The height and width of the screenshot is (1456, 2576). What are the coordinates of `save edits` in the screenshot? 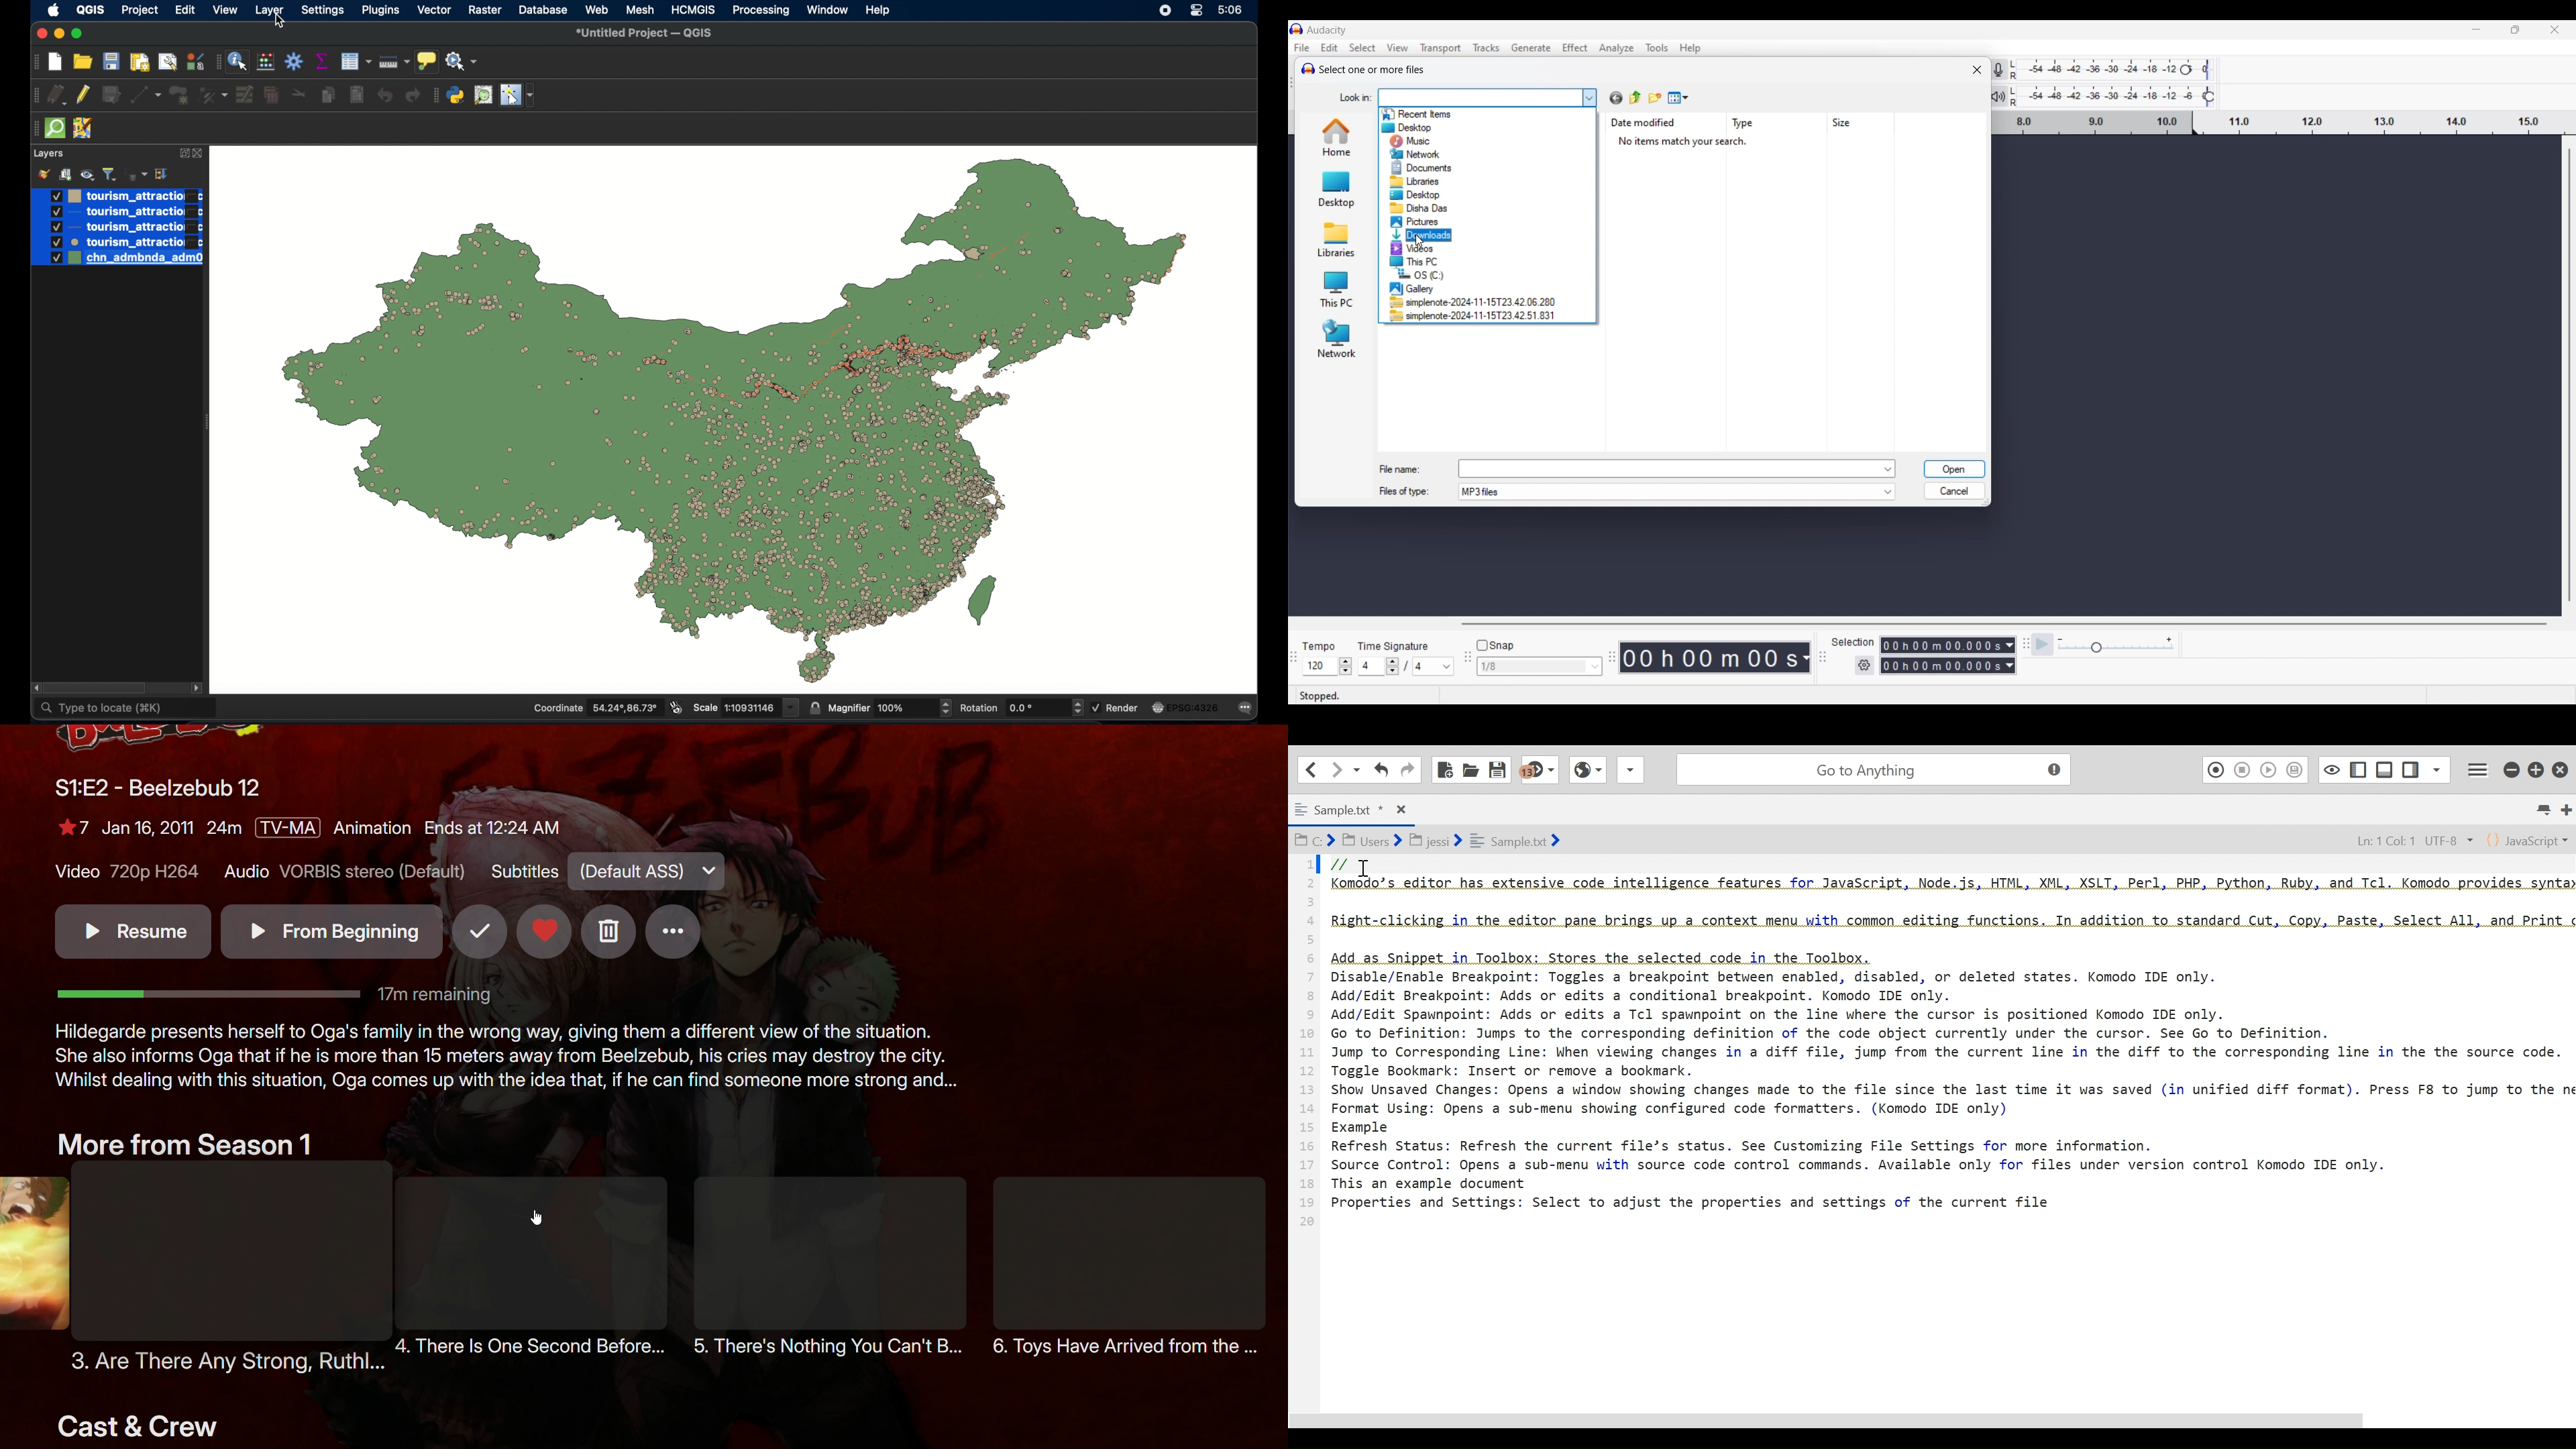 It's located at (112, 95).